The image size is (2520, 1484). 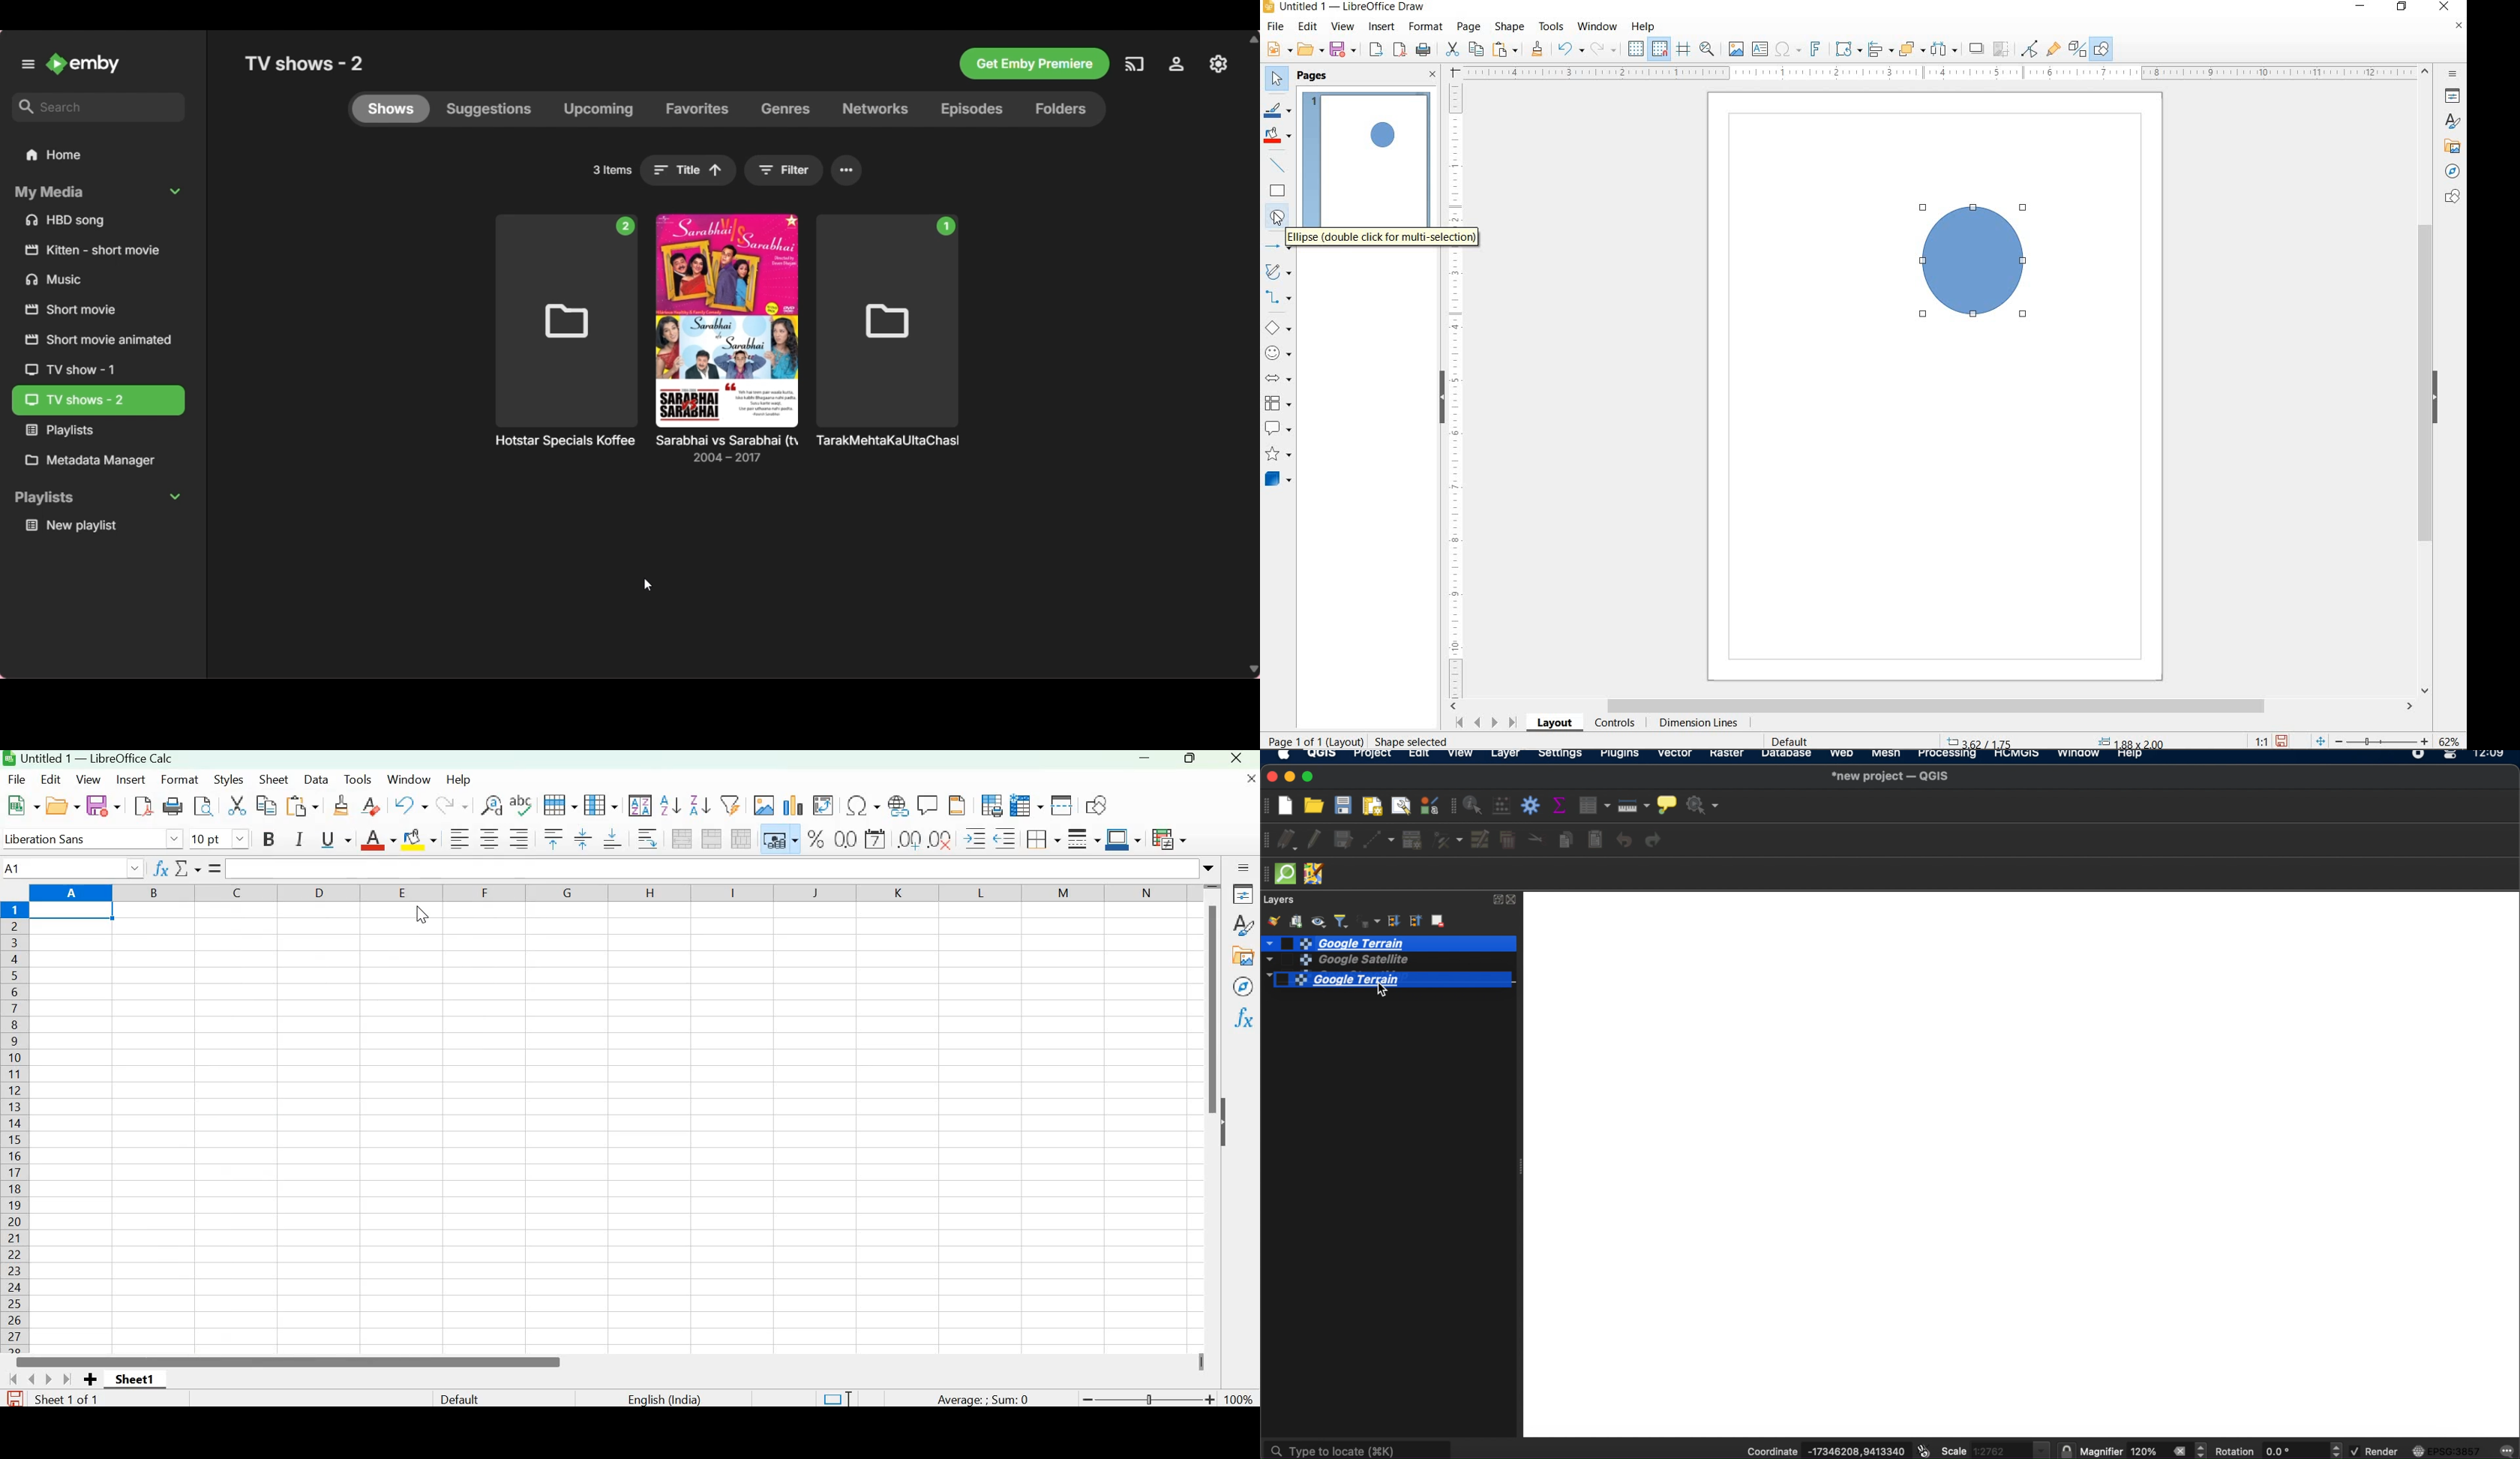 I want to click on Insert hyperlink, so click(x=898, y=803).